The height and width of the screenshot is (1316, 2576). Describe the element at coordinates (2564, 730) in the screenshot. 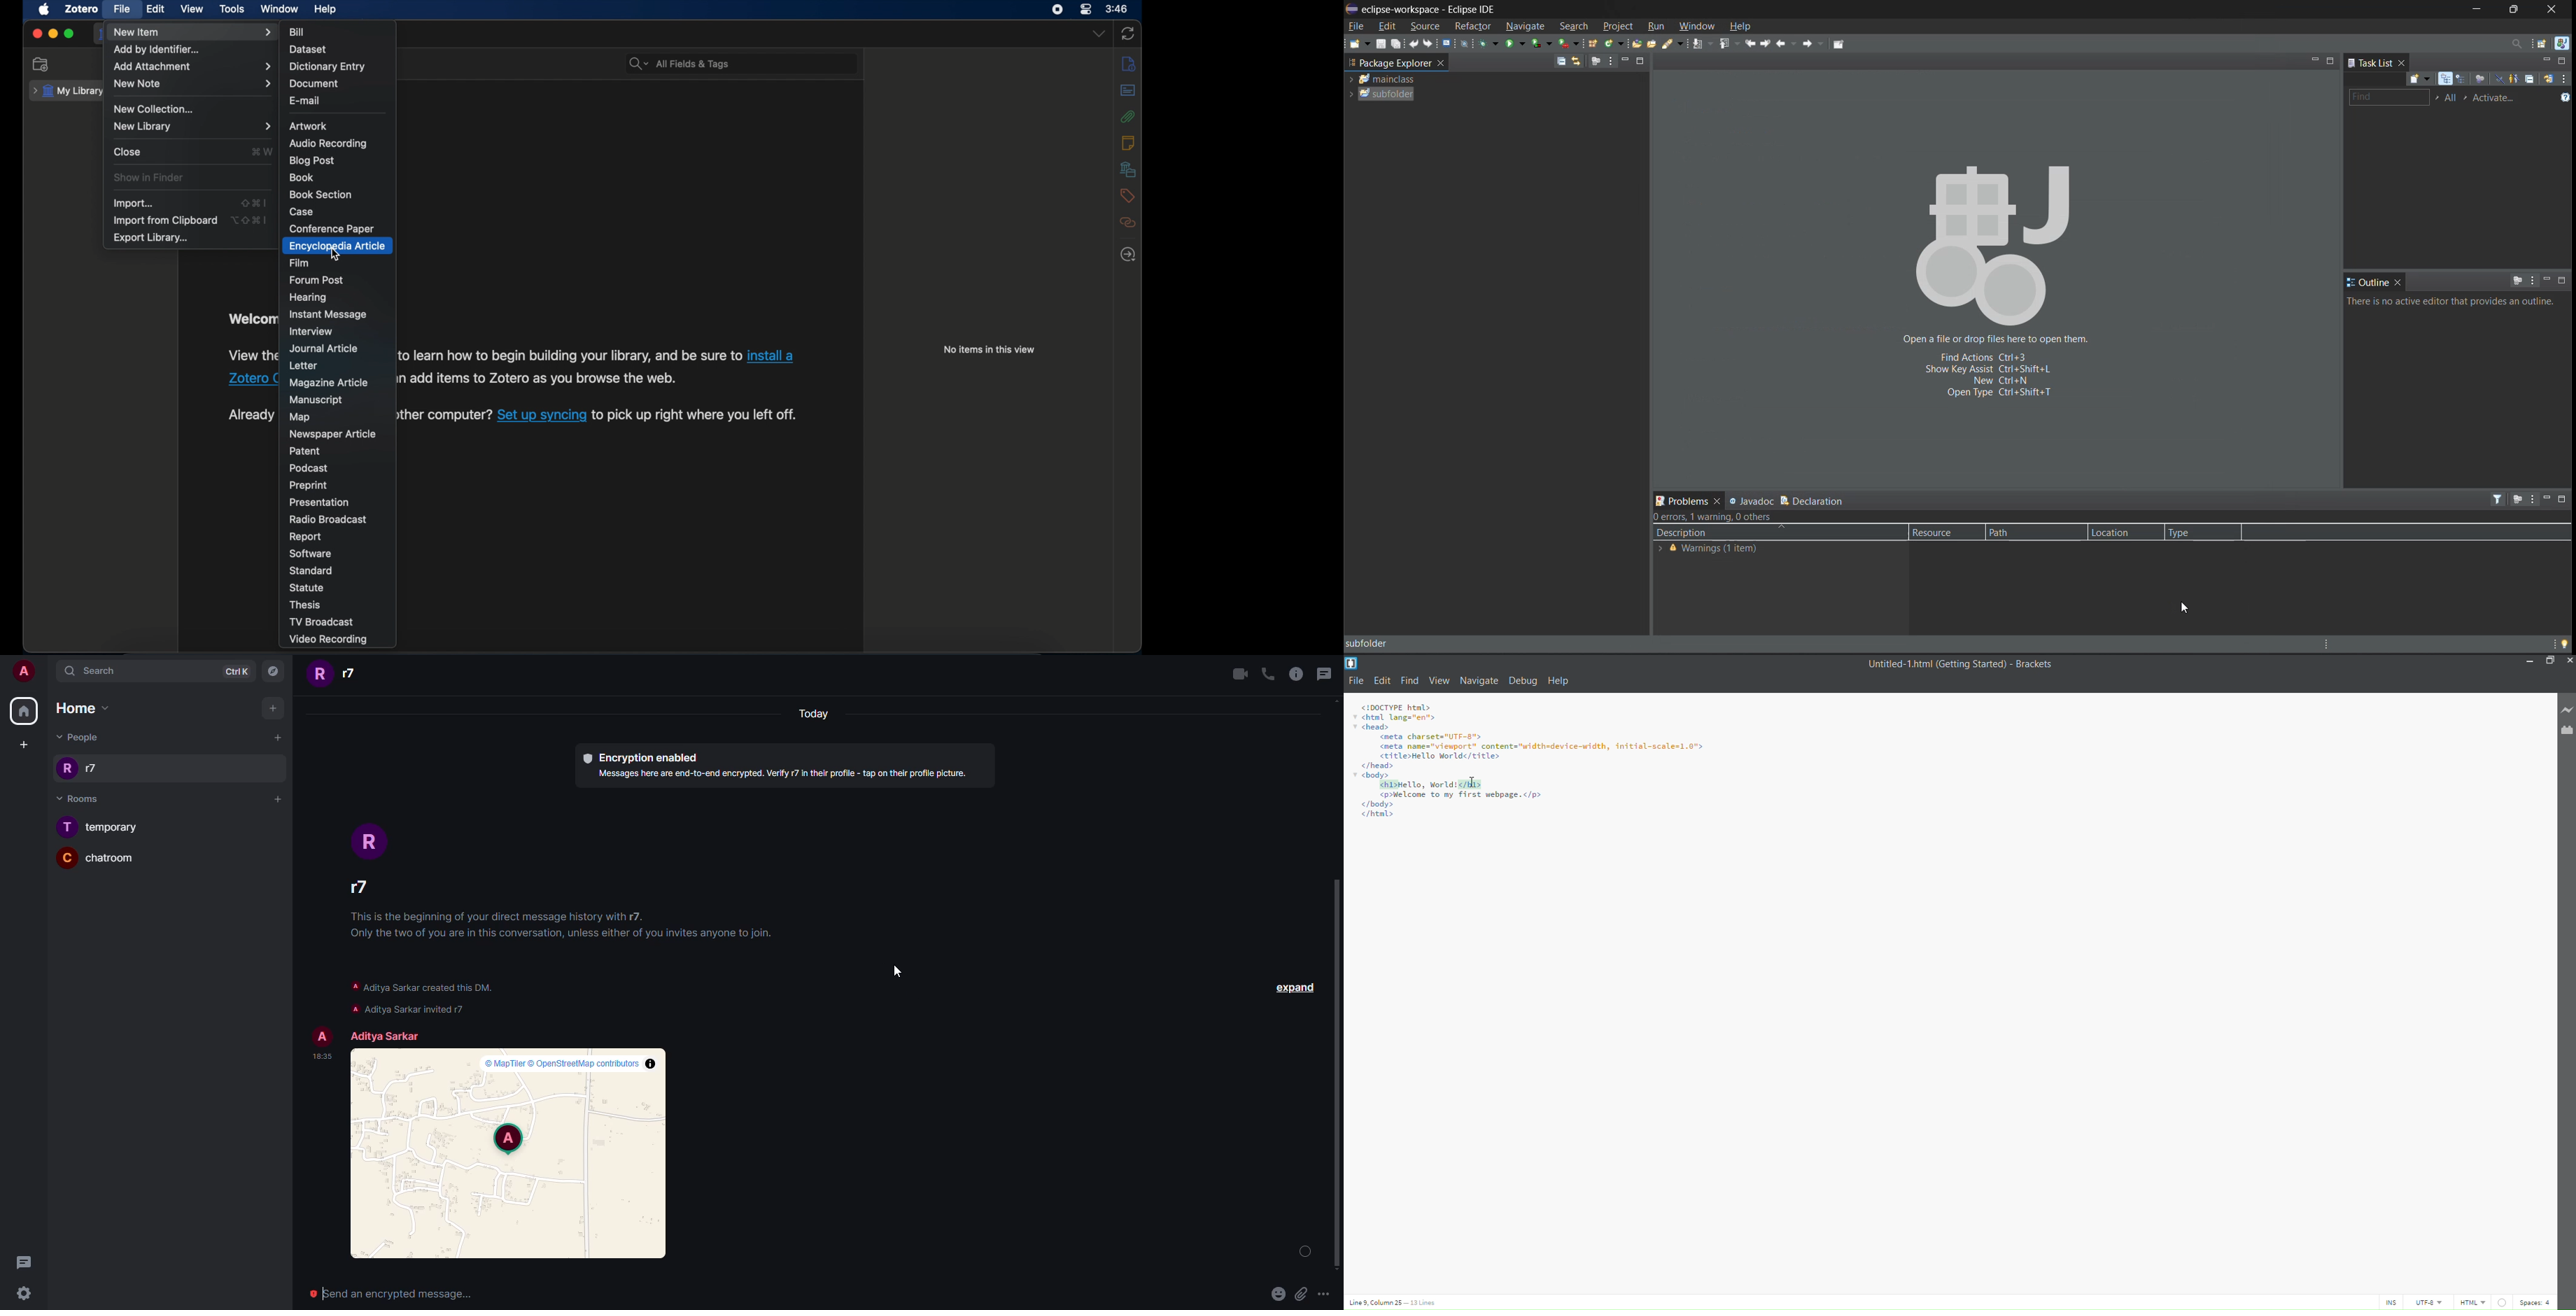

I see `extension manager` at that location.